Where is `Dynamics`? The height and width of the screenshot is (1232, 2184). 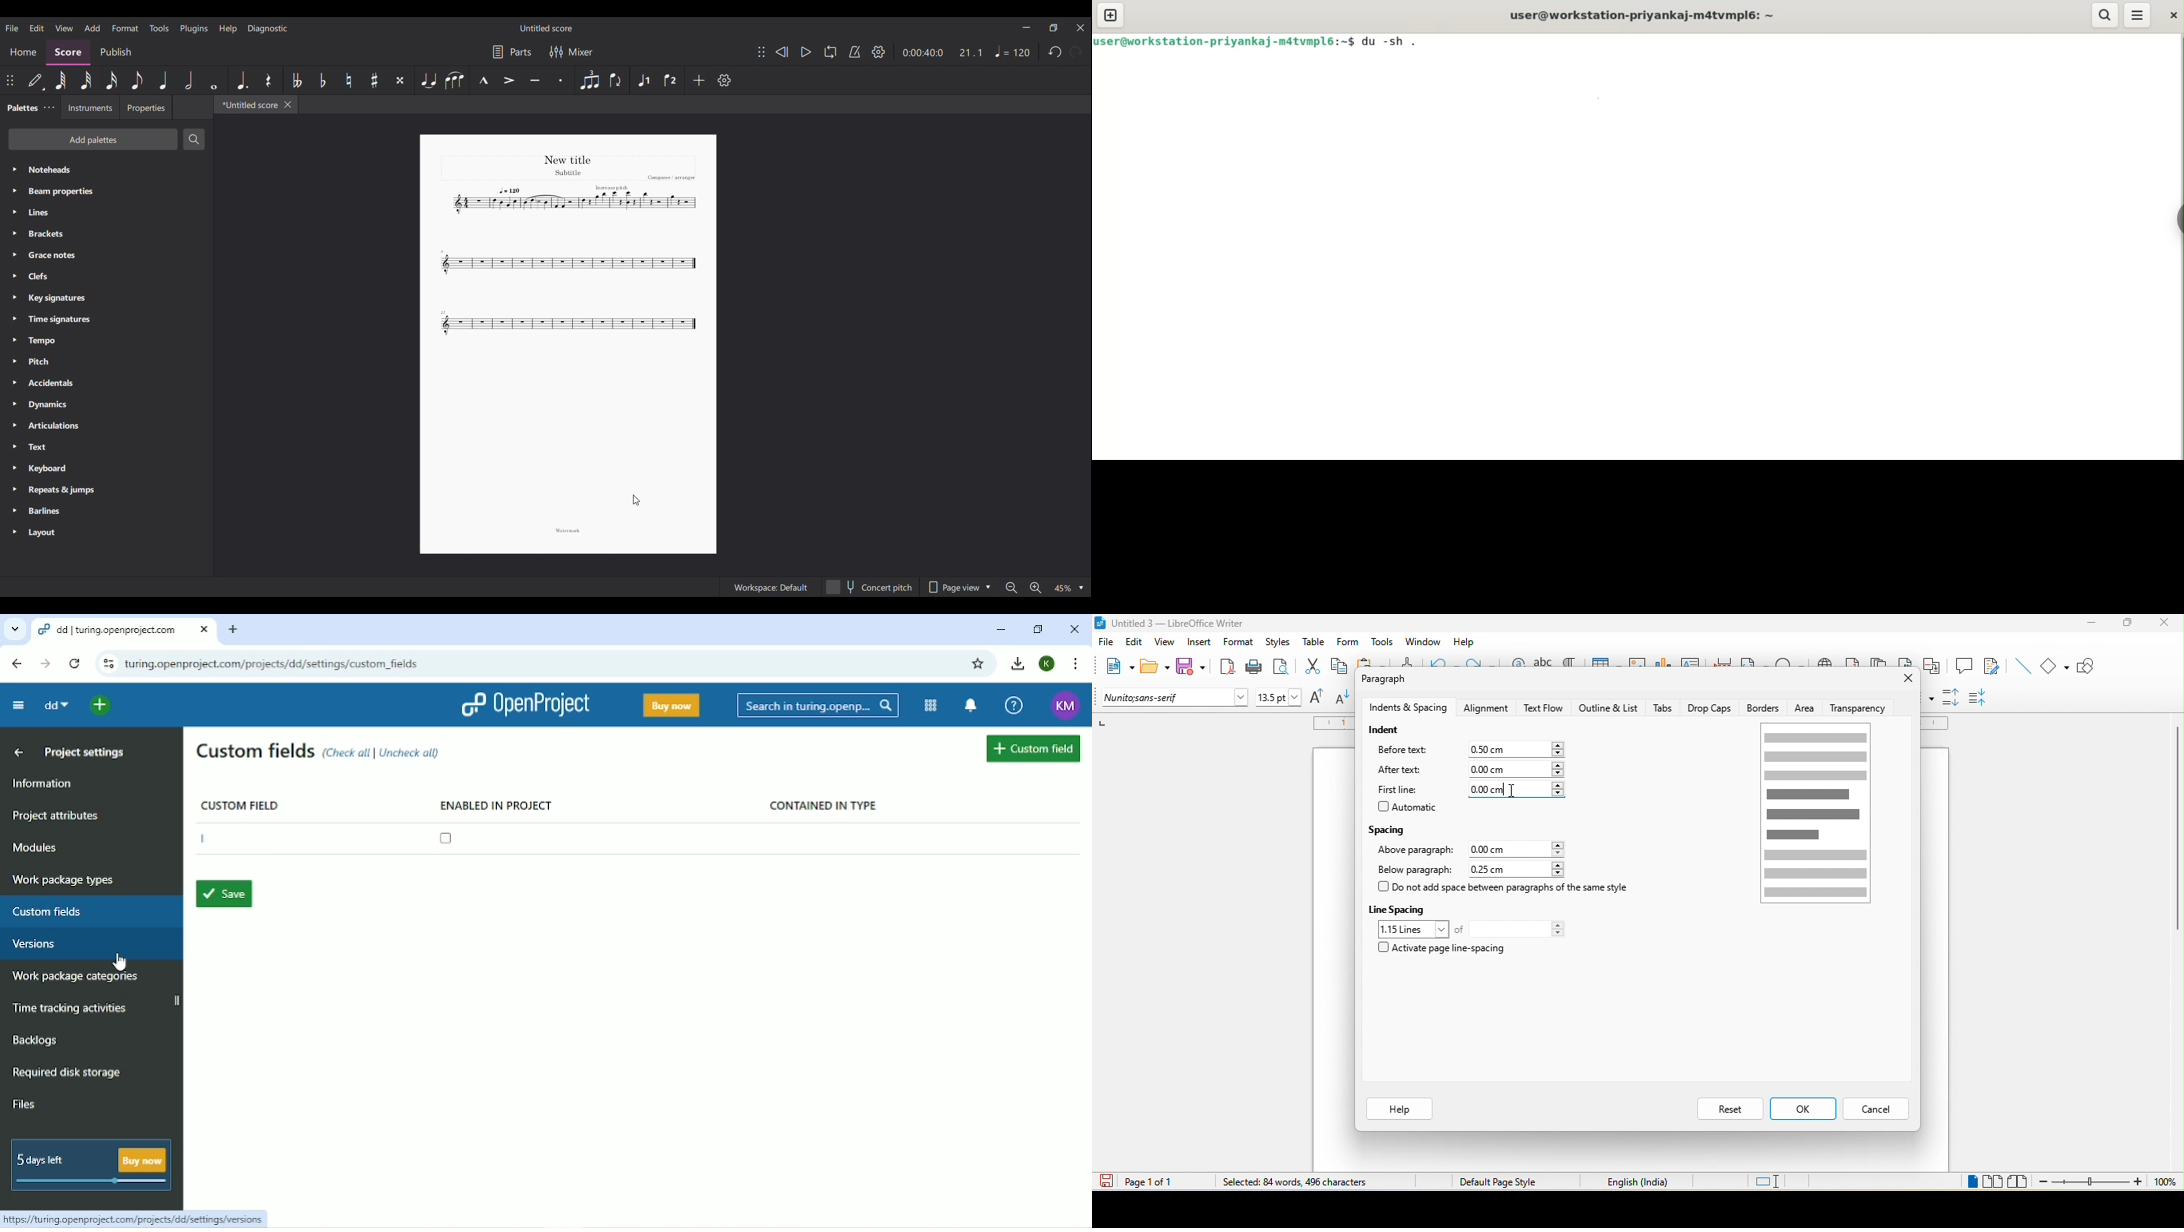
Dynamics is located at coordinates (106, 405).